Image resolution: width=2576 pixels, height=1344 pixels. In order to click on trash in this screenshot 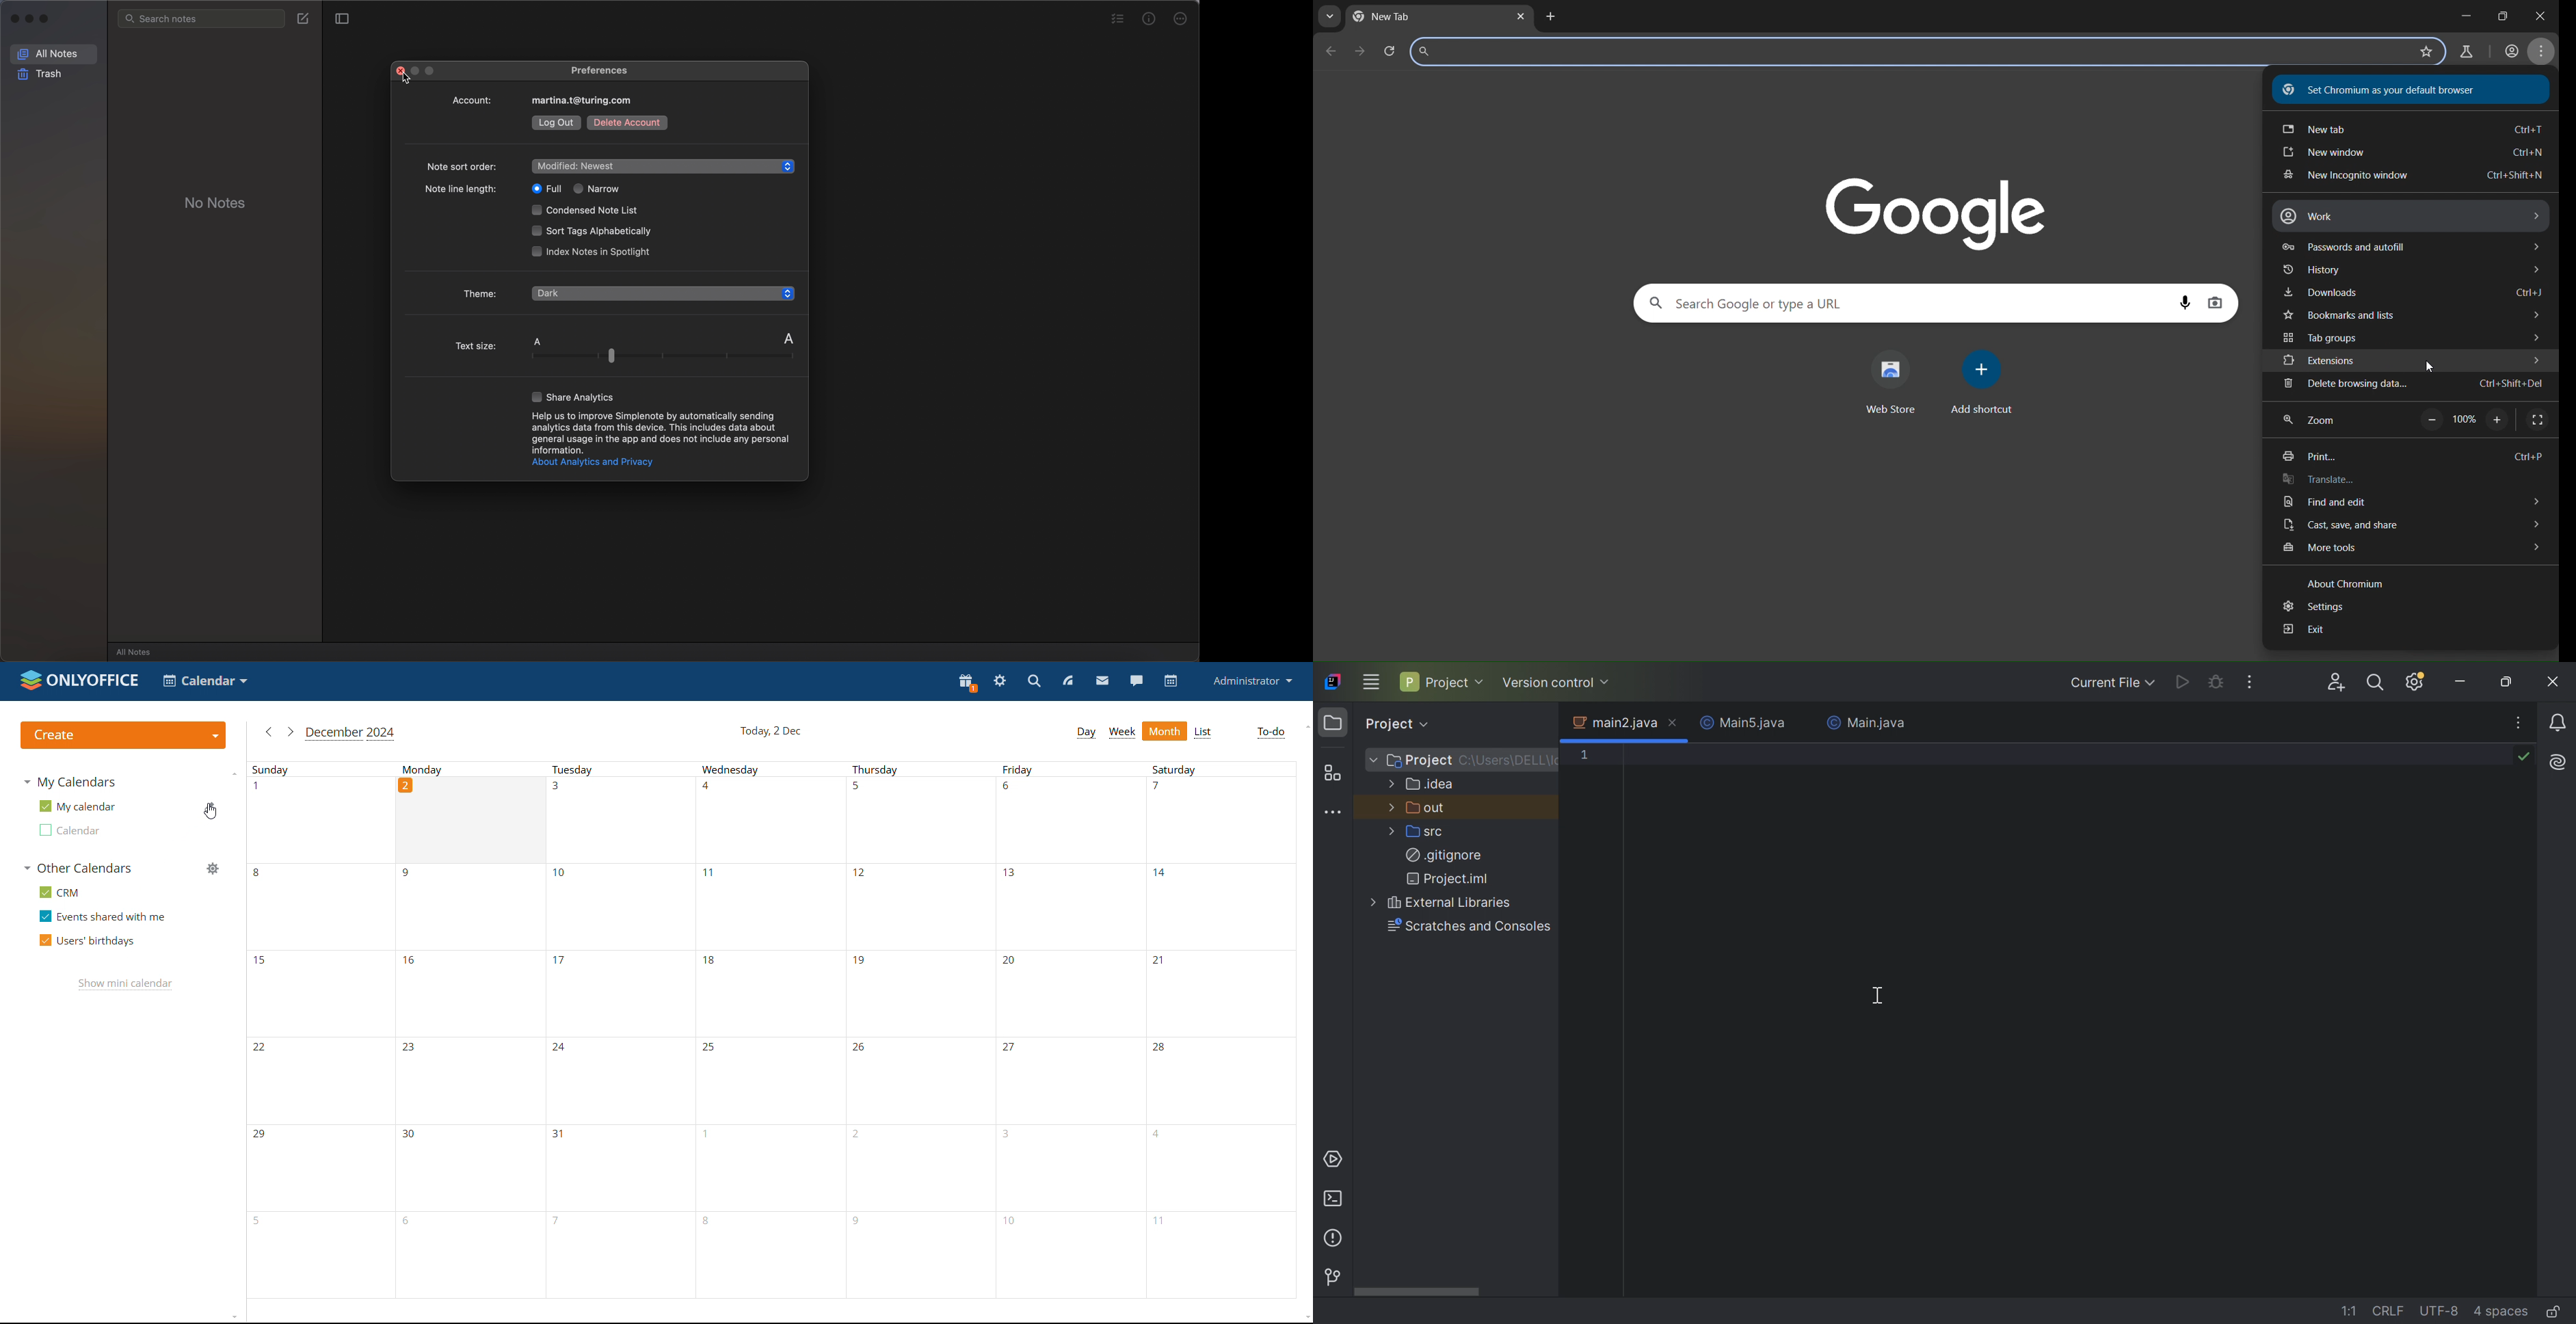, I will do `click(42, 74)`.